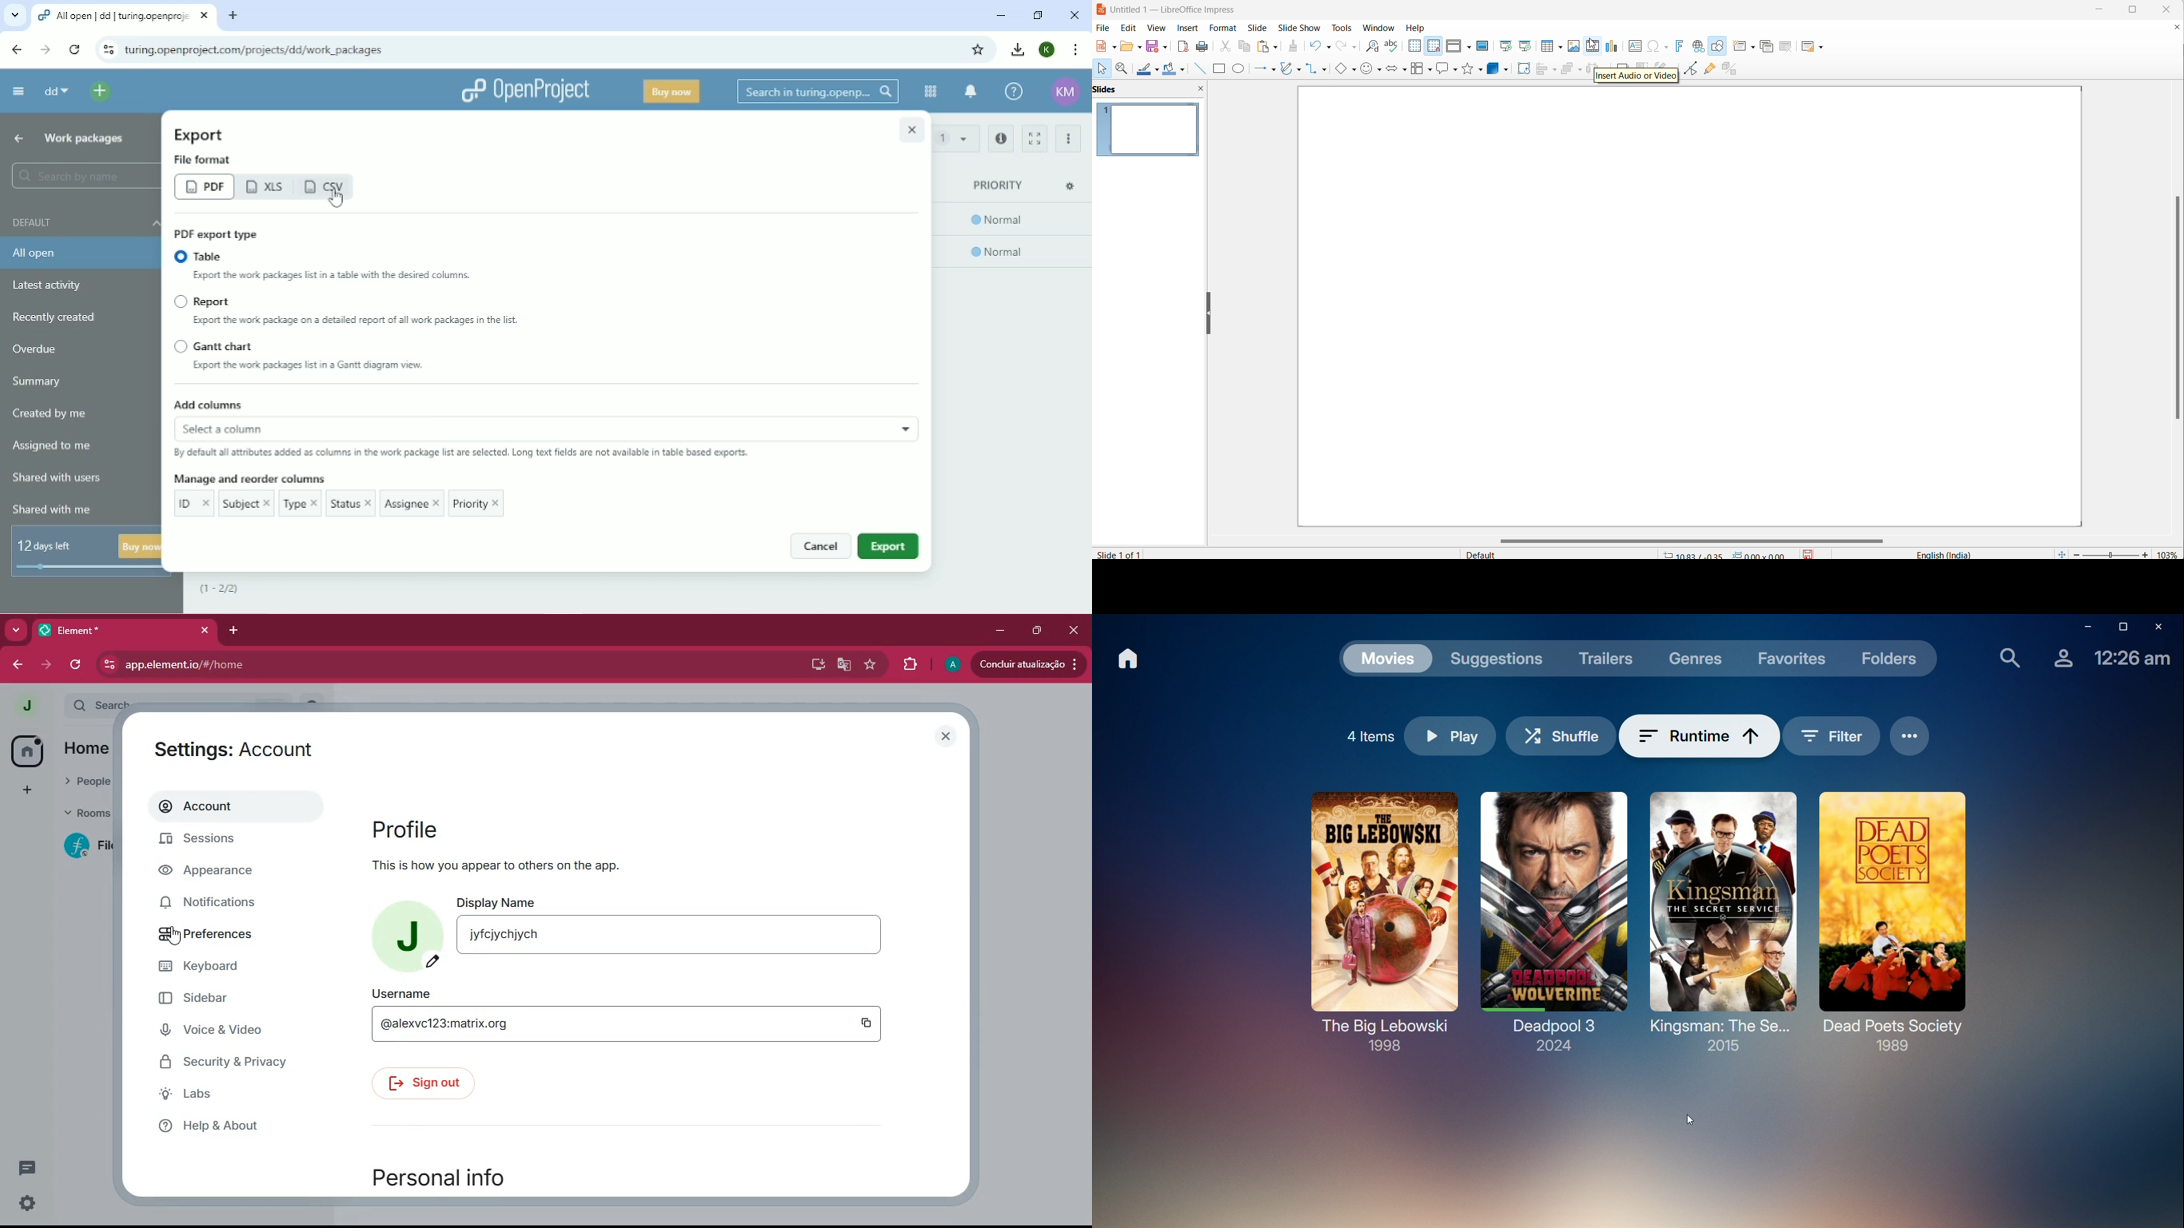  What do you see at coordinates (1613, 45) in the screenshot?
I see `insert chart` at bounding box center [1613, 45].